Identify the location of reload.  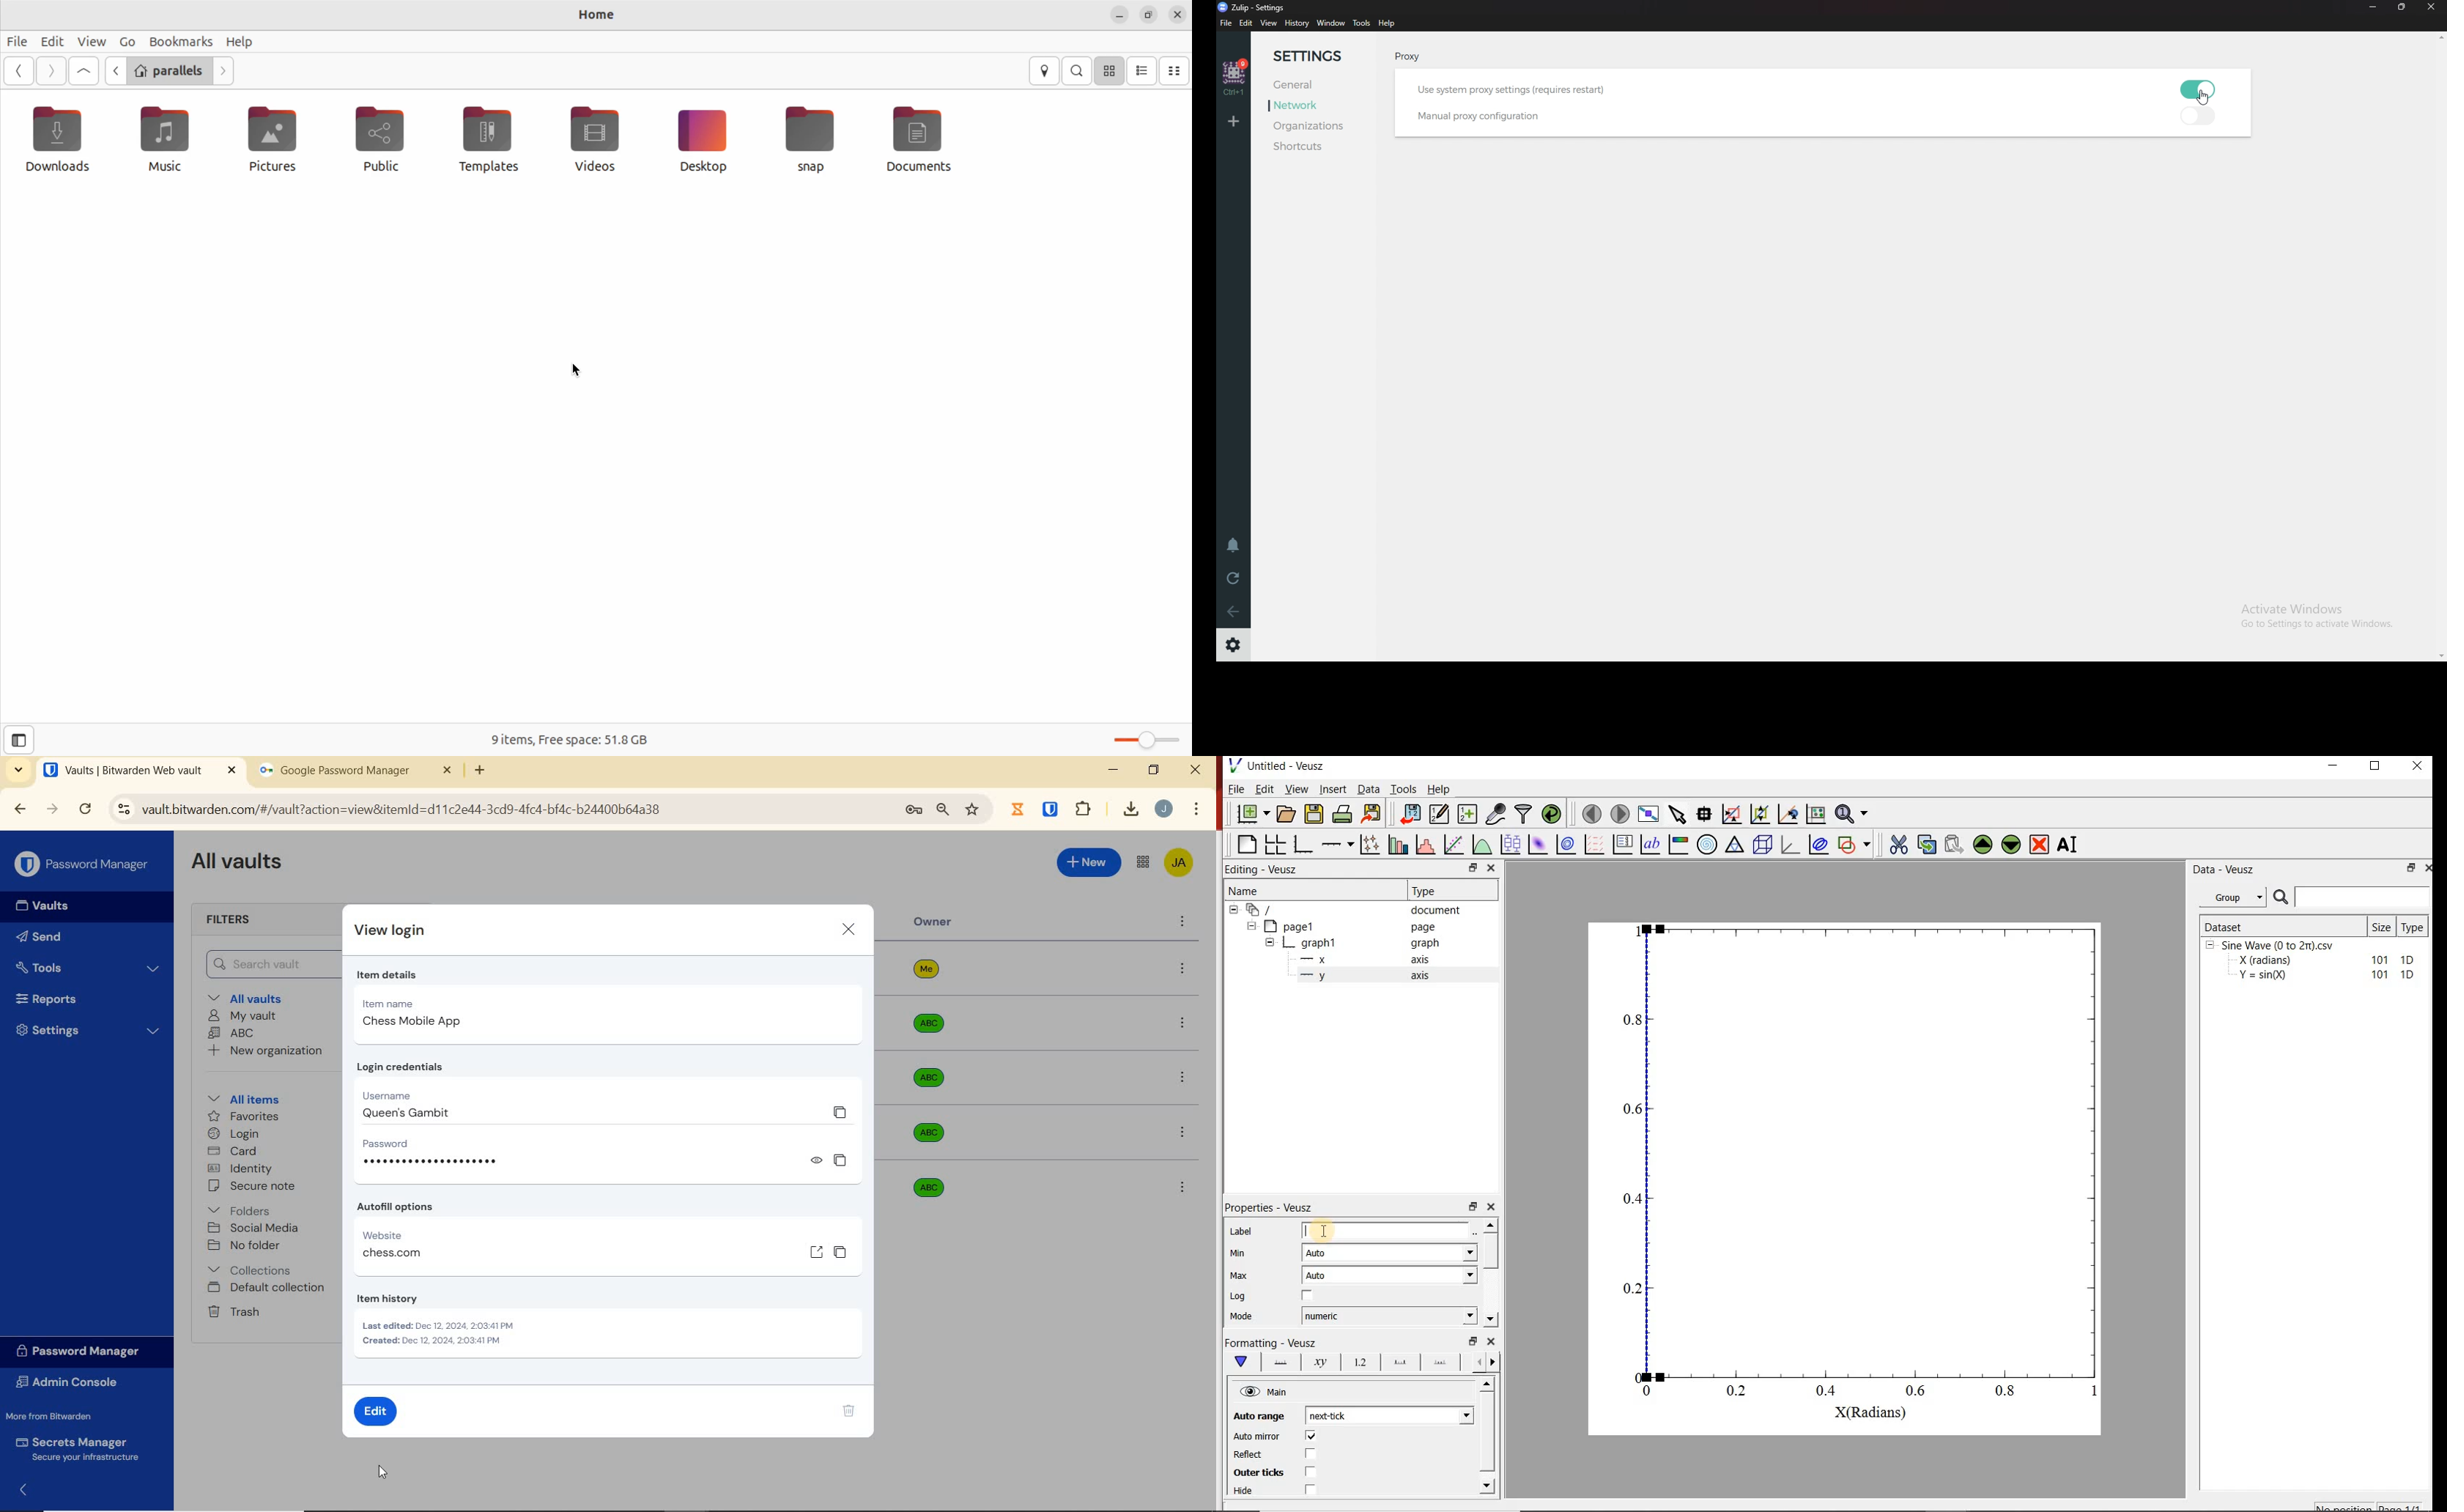
(85, 810).